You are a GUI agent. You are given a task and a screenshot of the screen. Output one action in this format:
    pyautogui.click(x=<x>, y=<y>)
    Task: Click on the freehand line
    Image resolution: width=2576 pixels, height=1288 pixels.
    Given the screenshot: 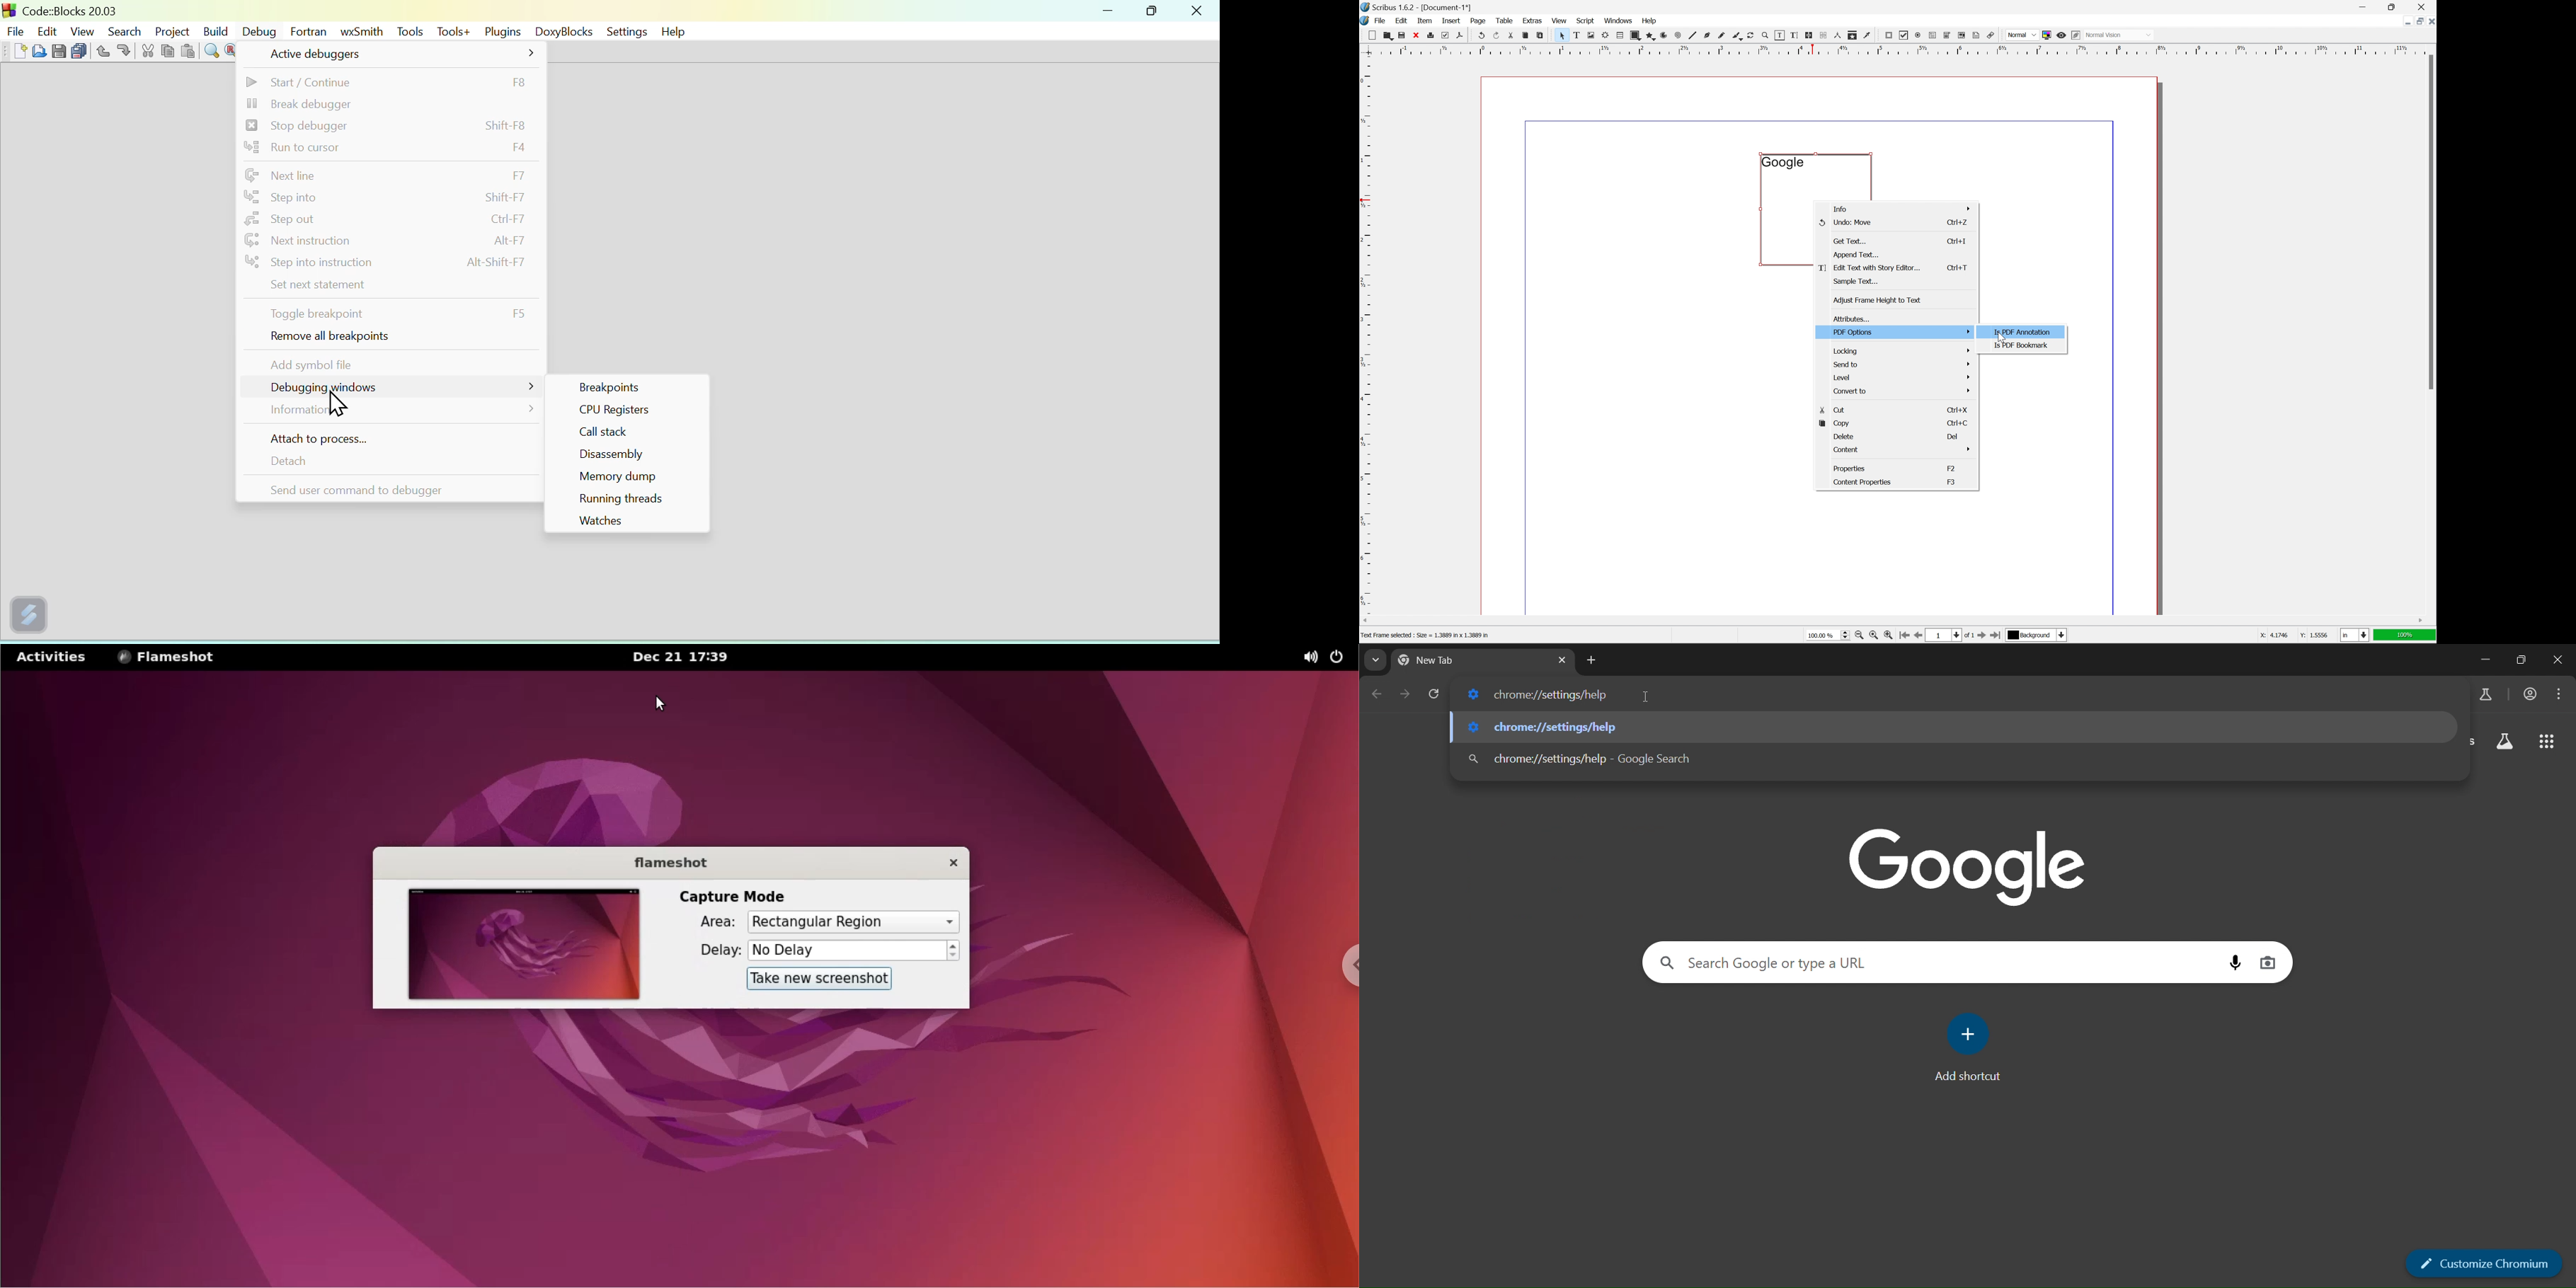 What is the action you would take?
    pyautogui.click(x=1722, y=36)
    